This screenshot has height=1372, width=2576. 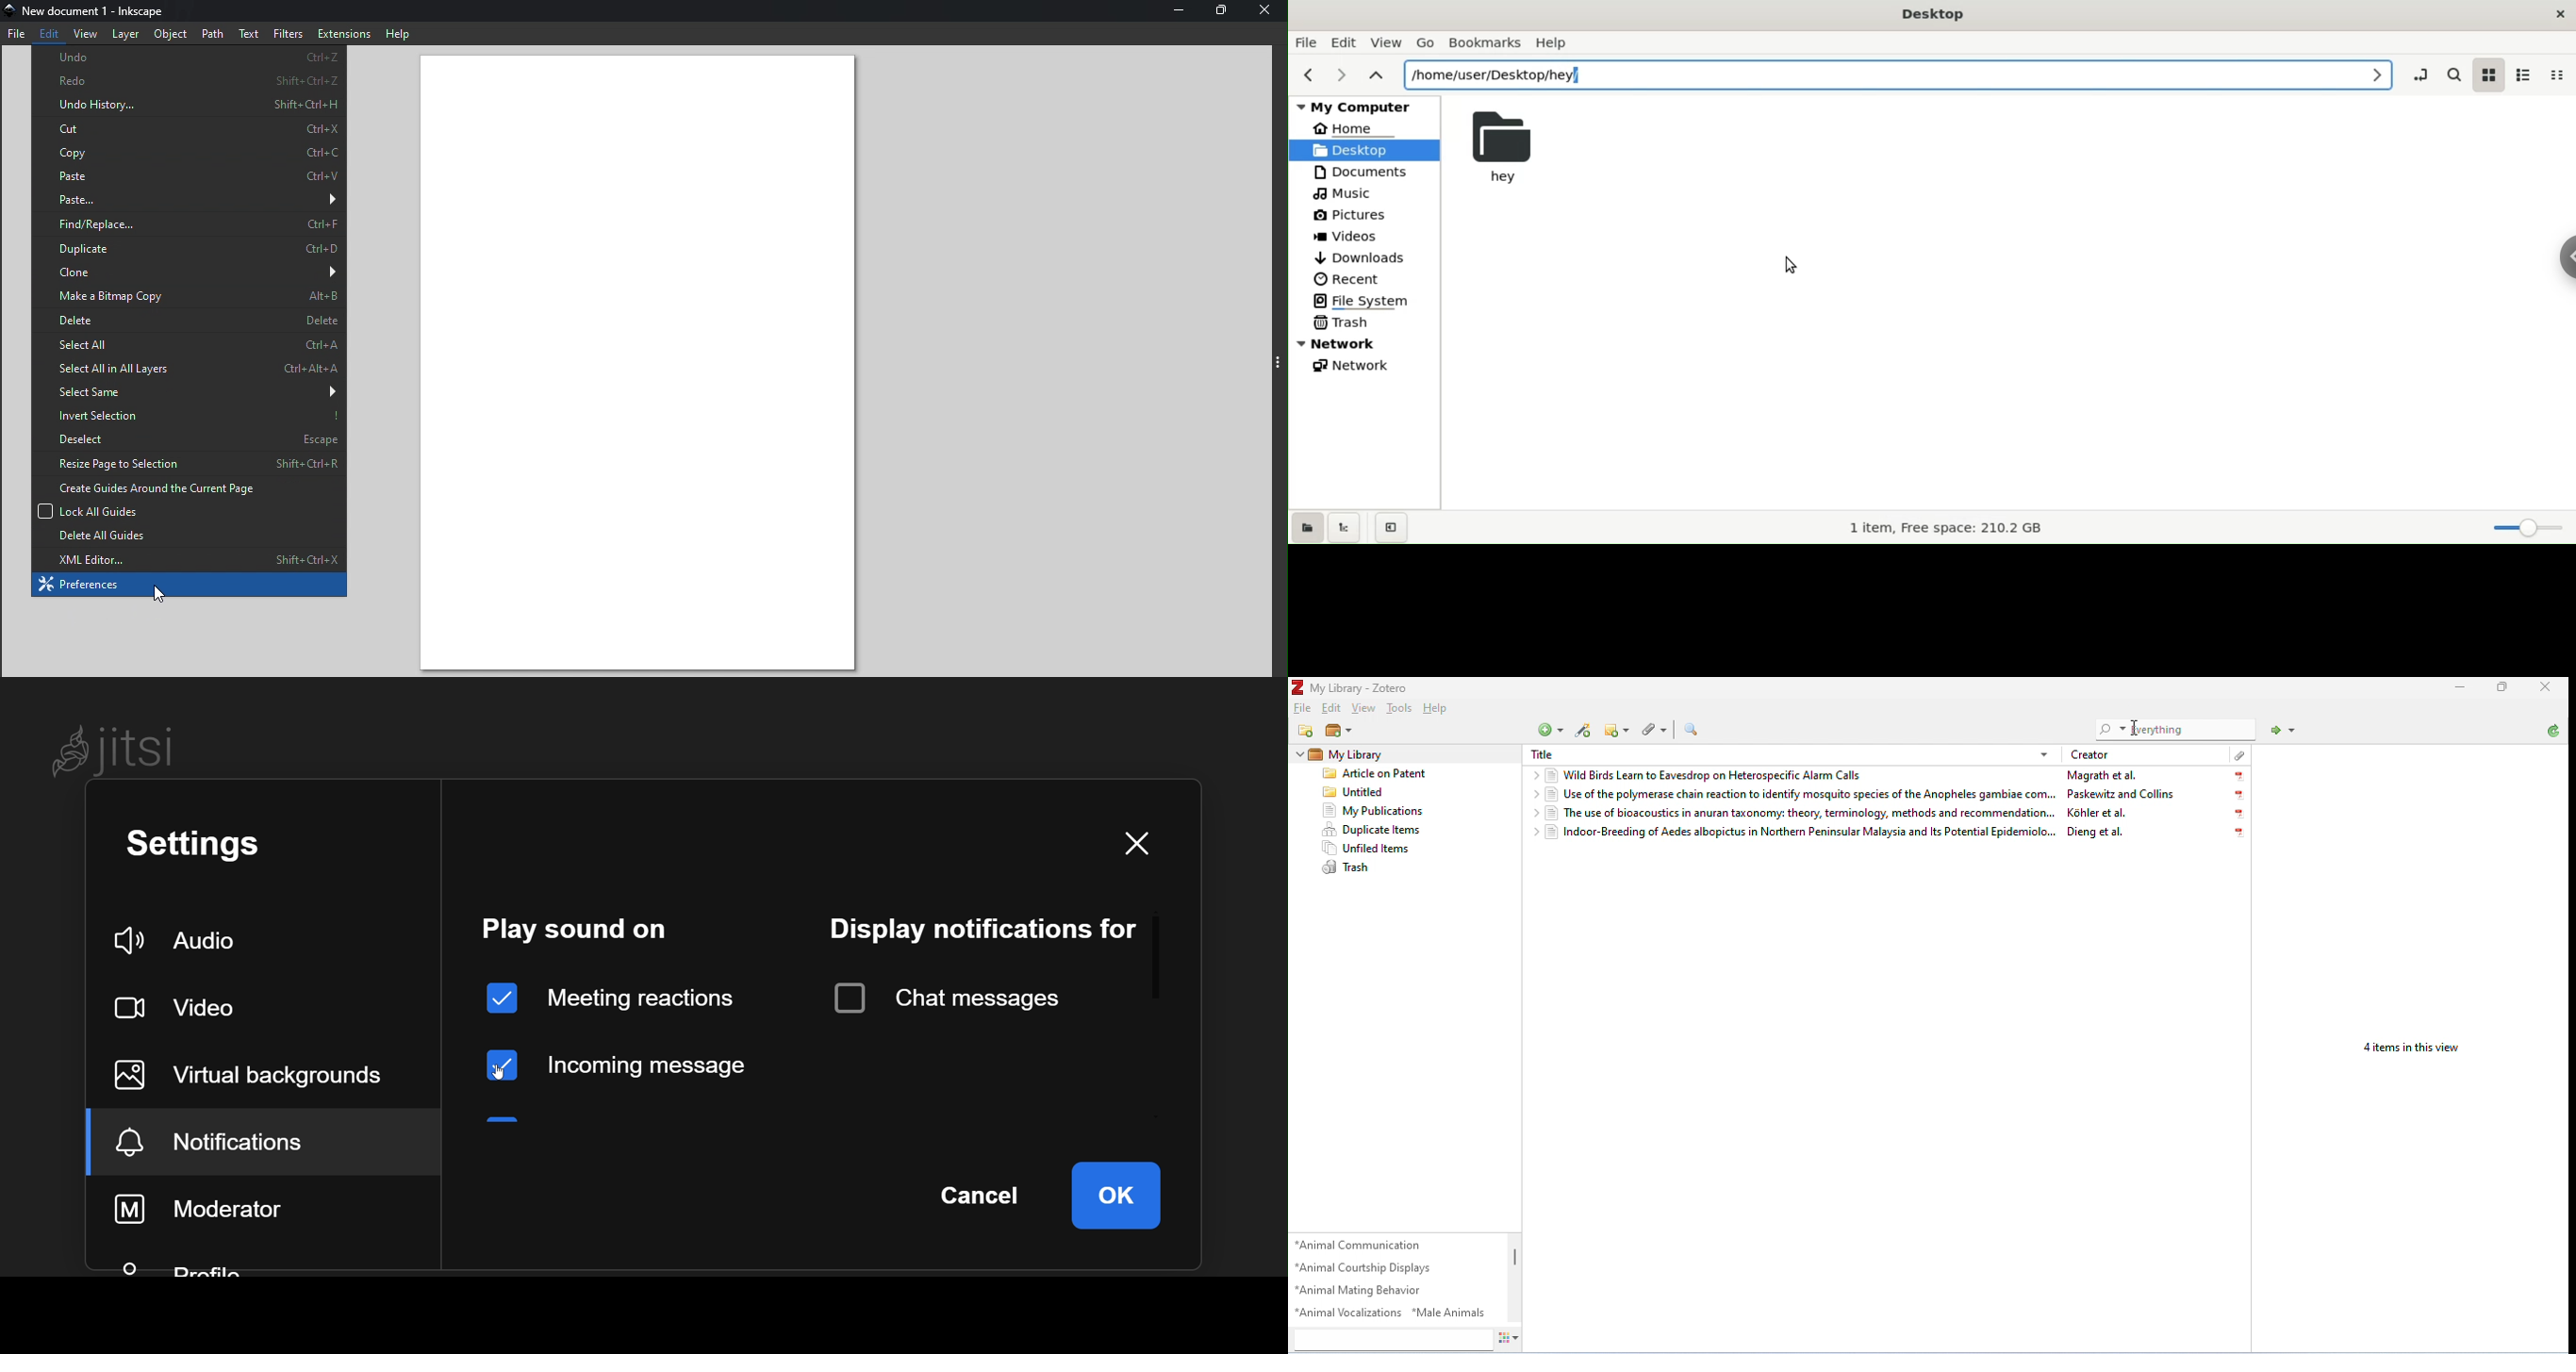 I want to click on New Library..., so click(x=1340, y=731).